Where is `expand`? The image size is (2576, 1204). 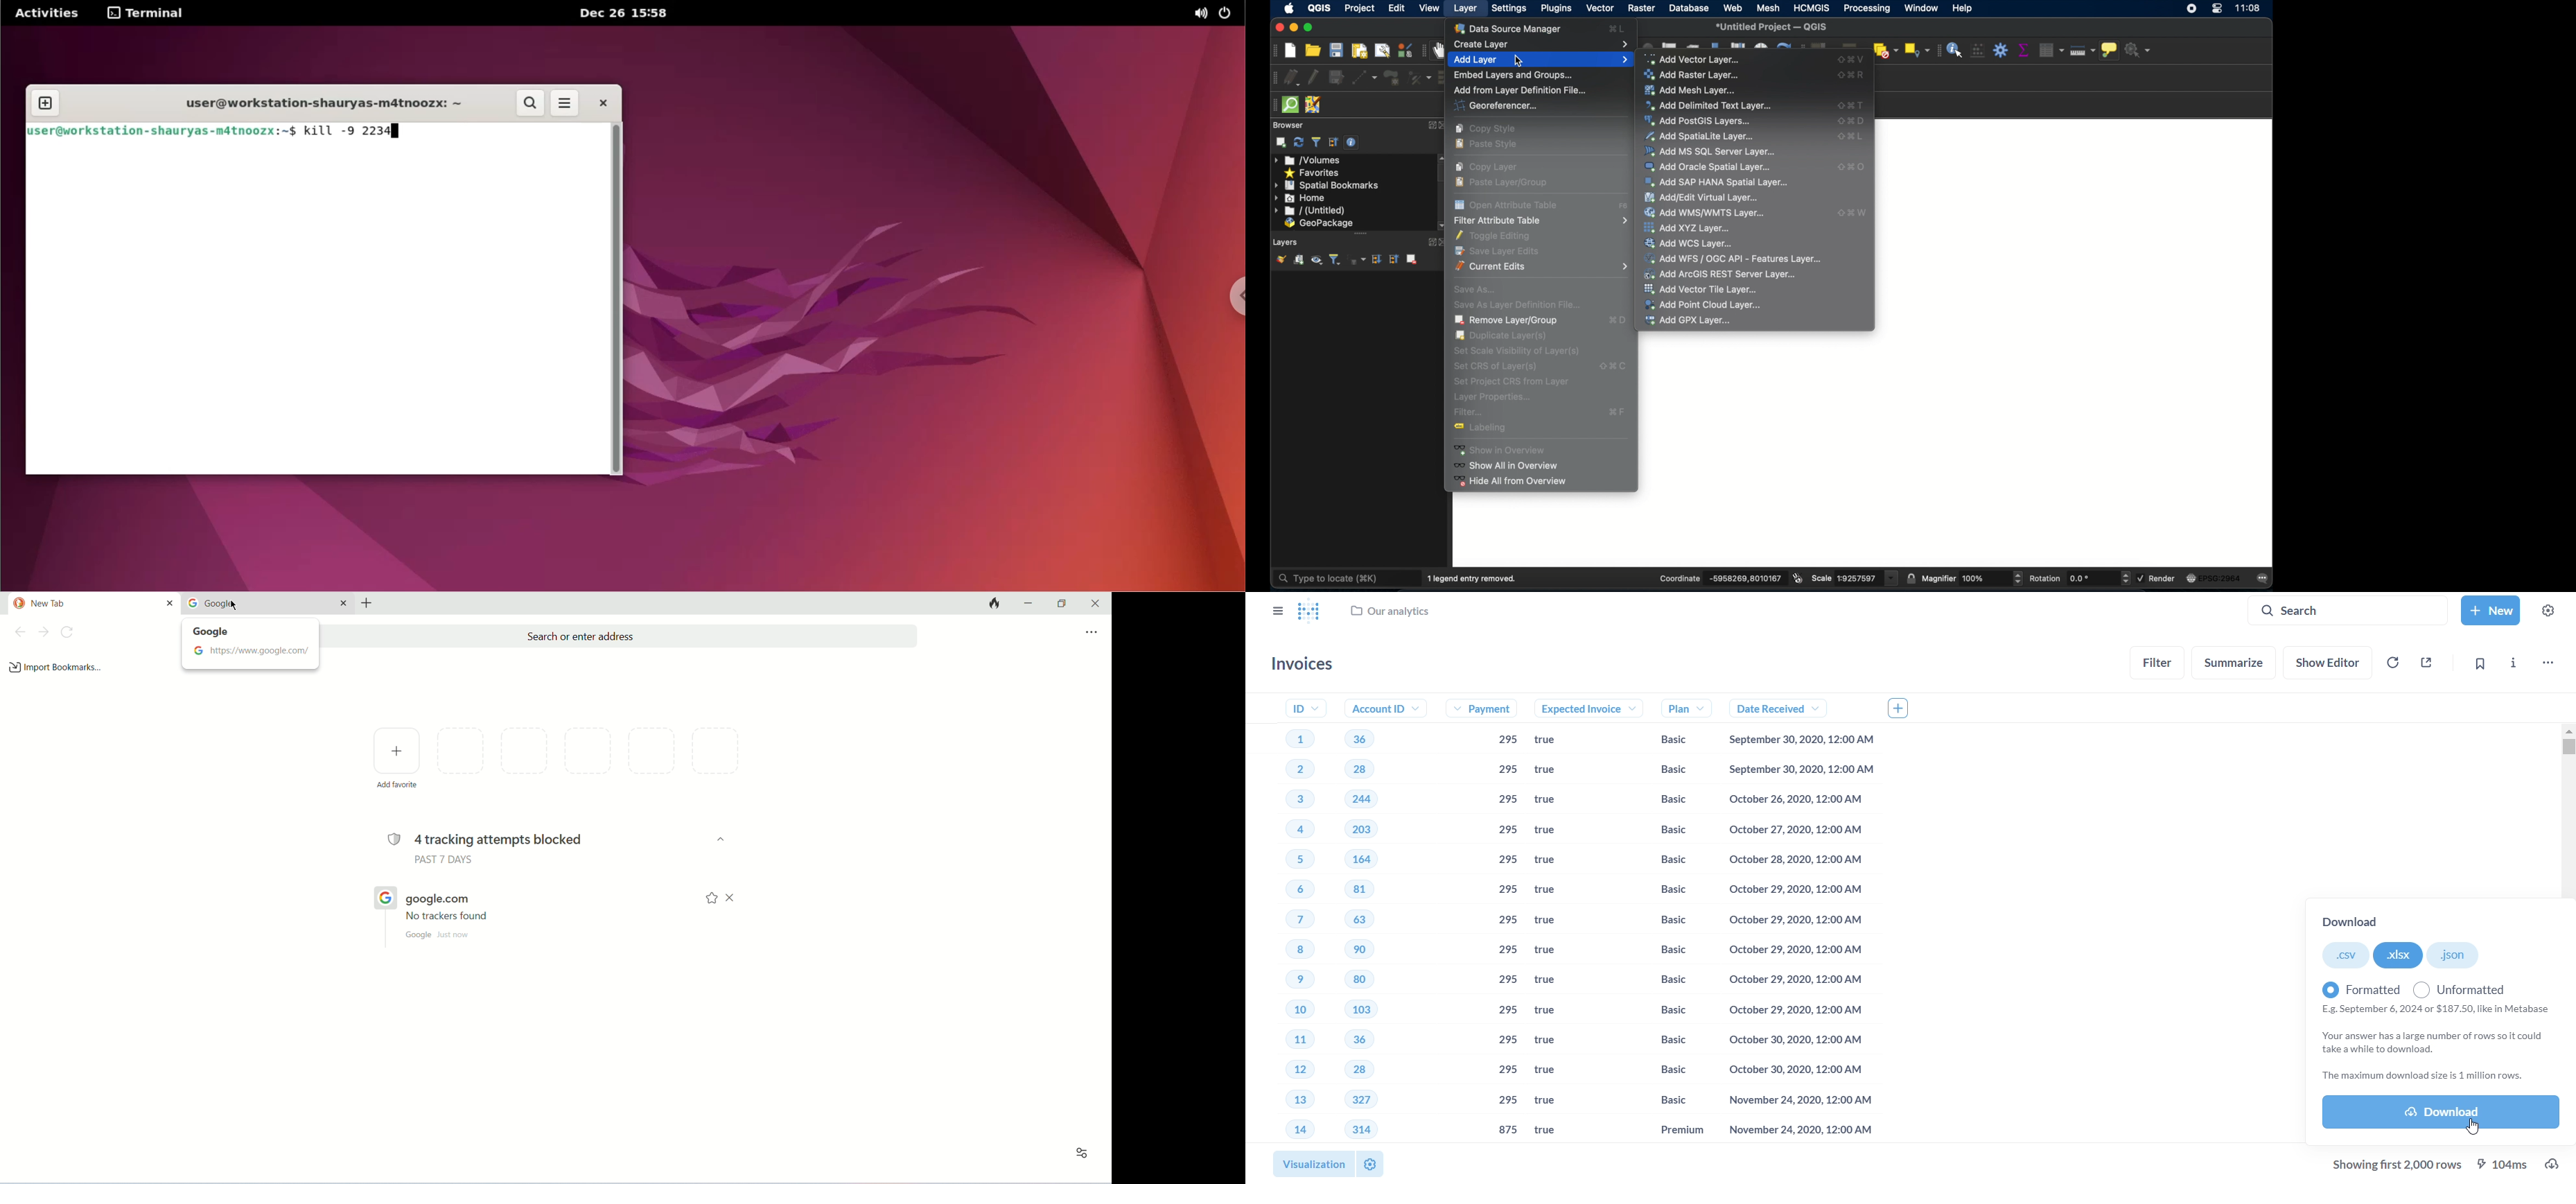
expand is located at coordinates (1432, 125).